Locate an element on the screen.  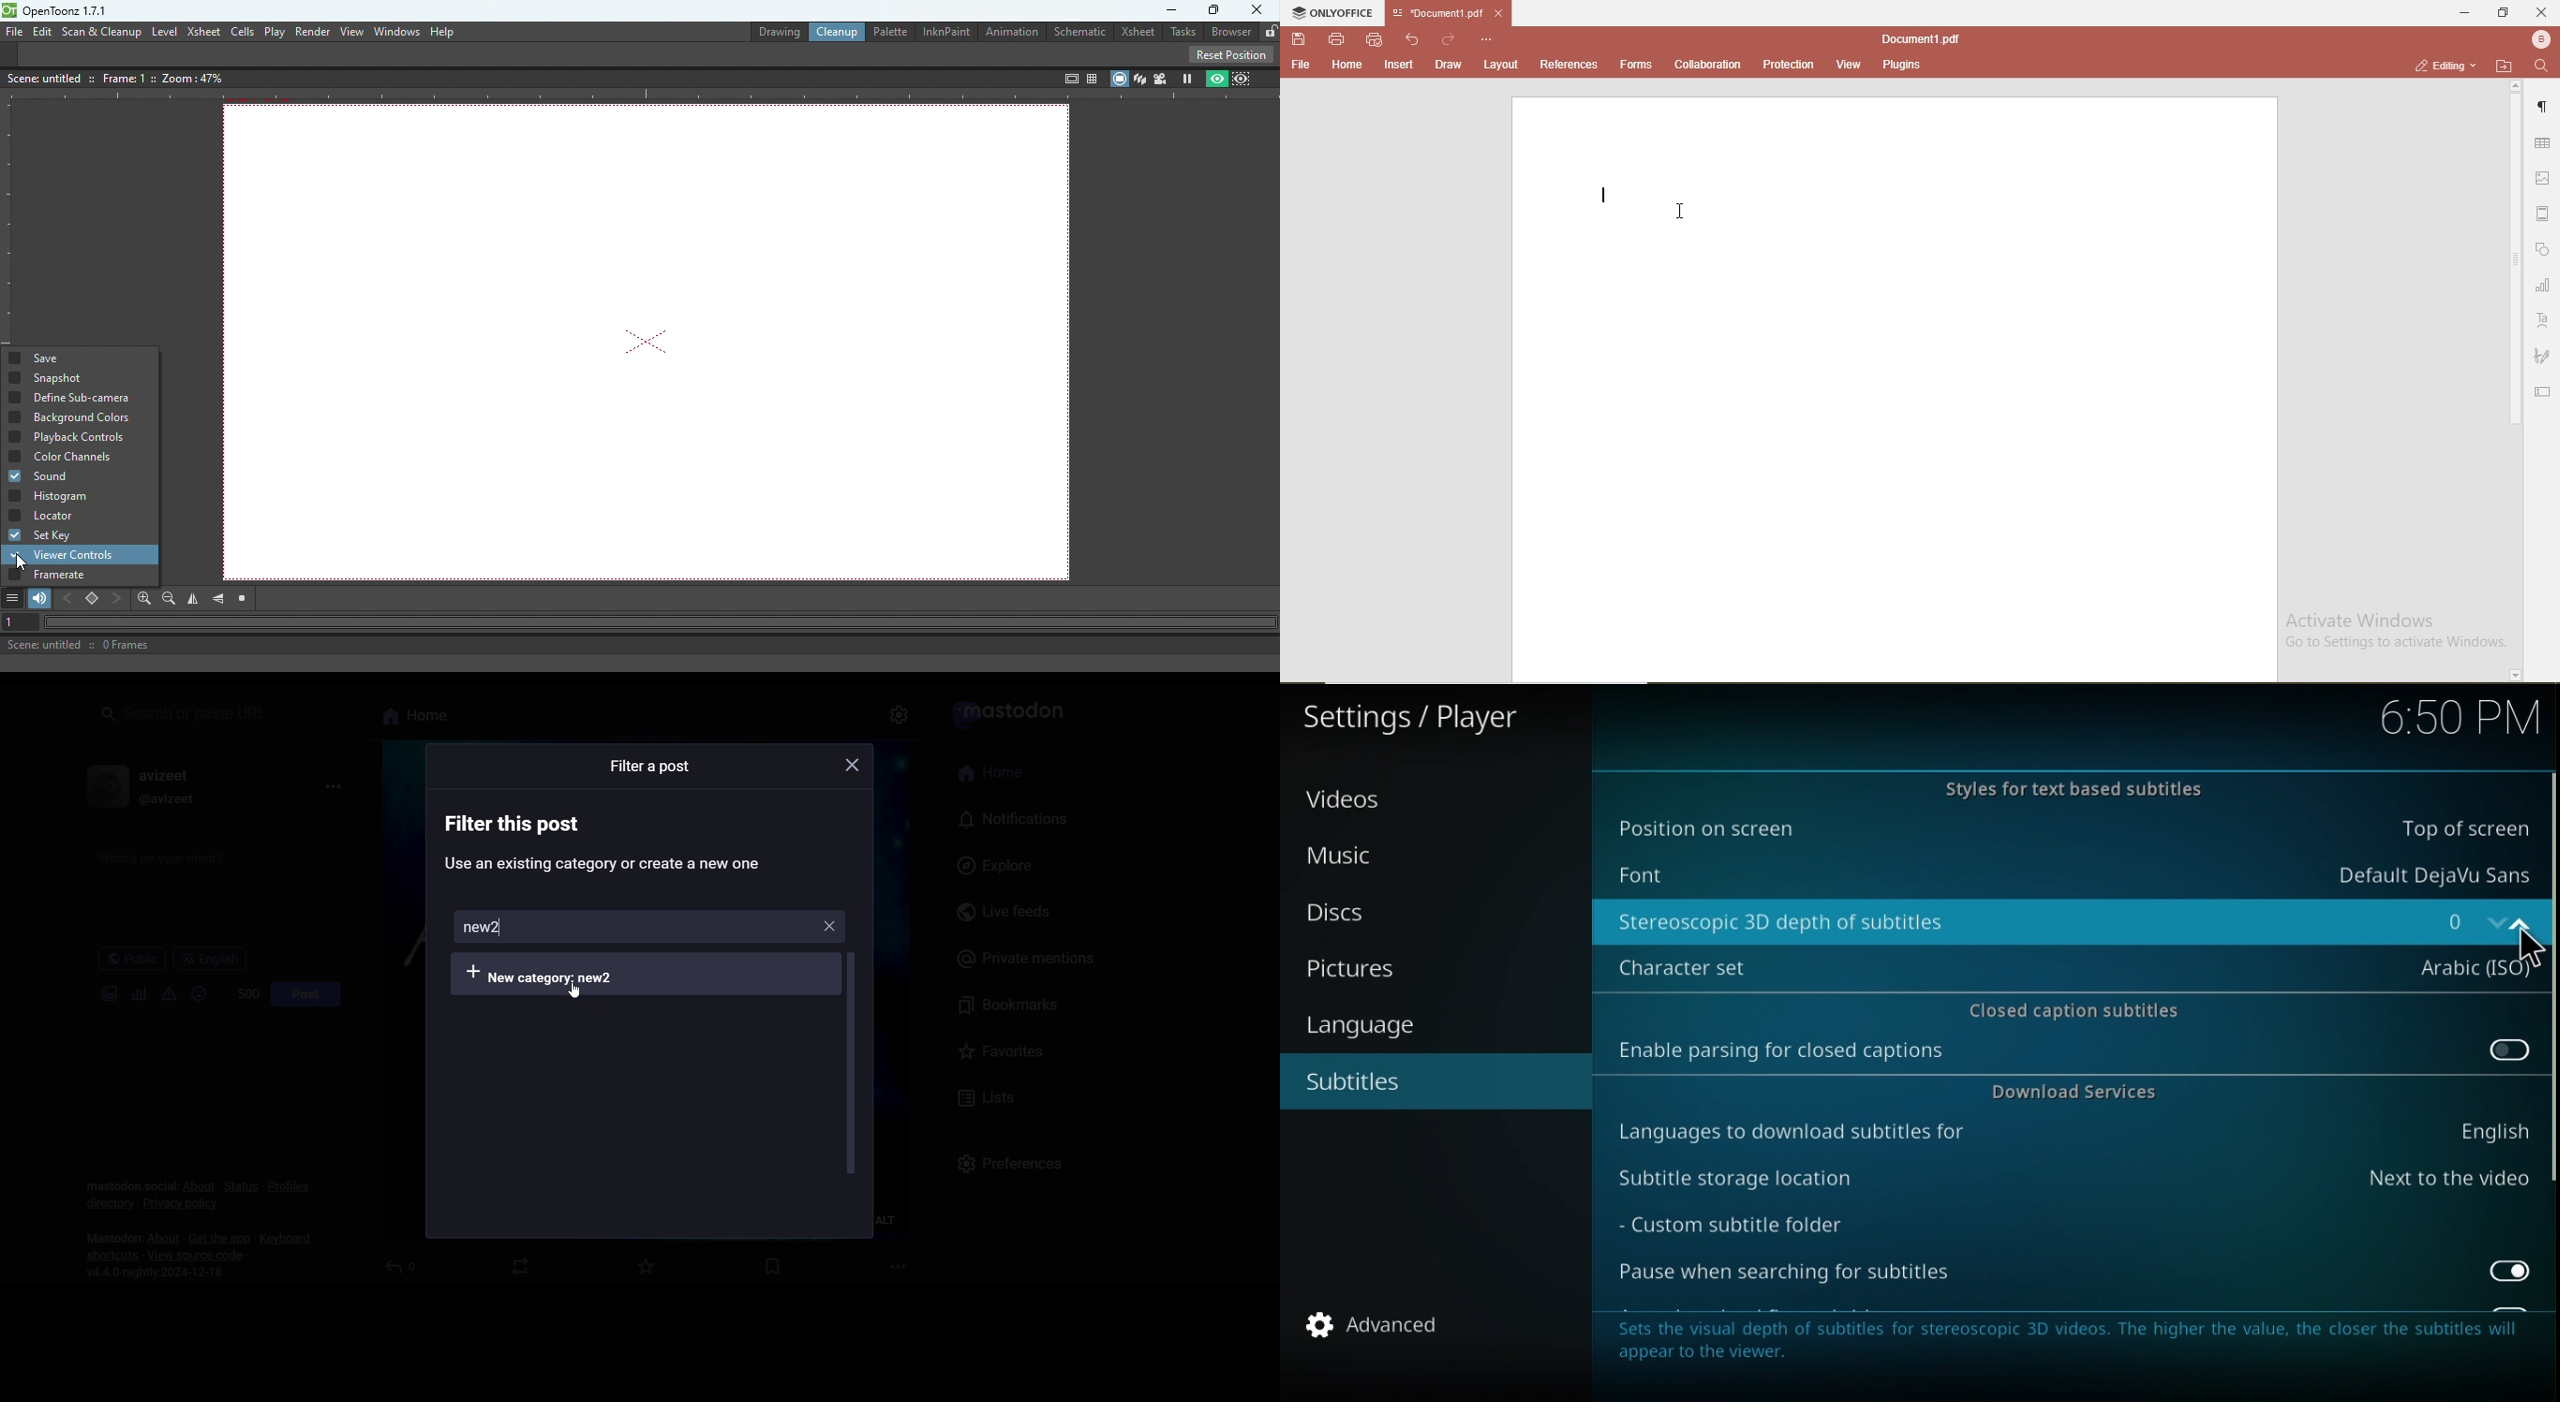
Character set is located at coordinates (2067, 962).